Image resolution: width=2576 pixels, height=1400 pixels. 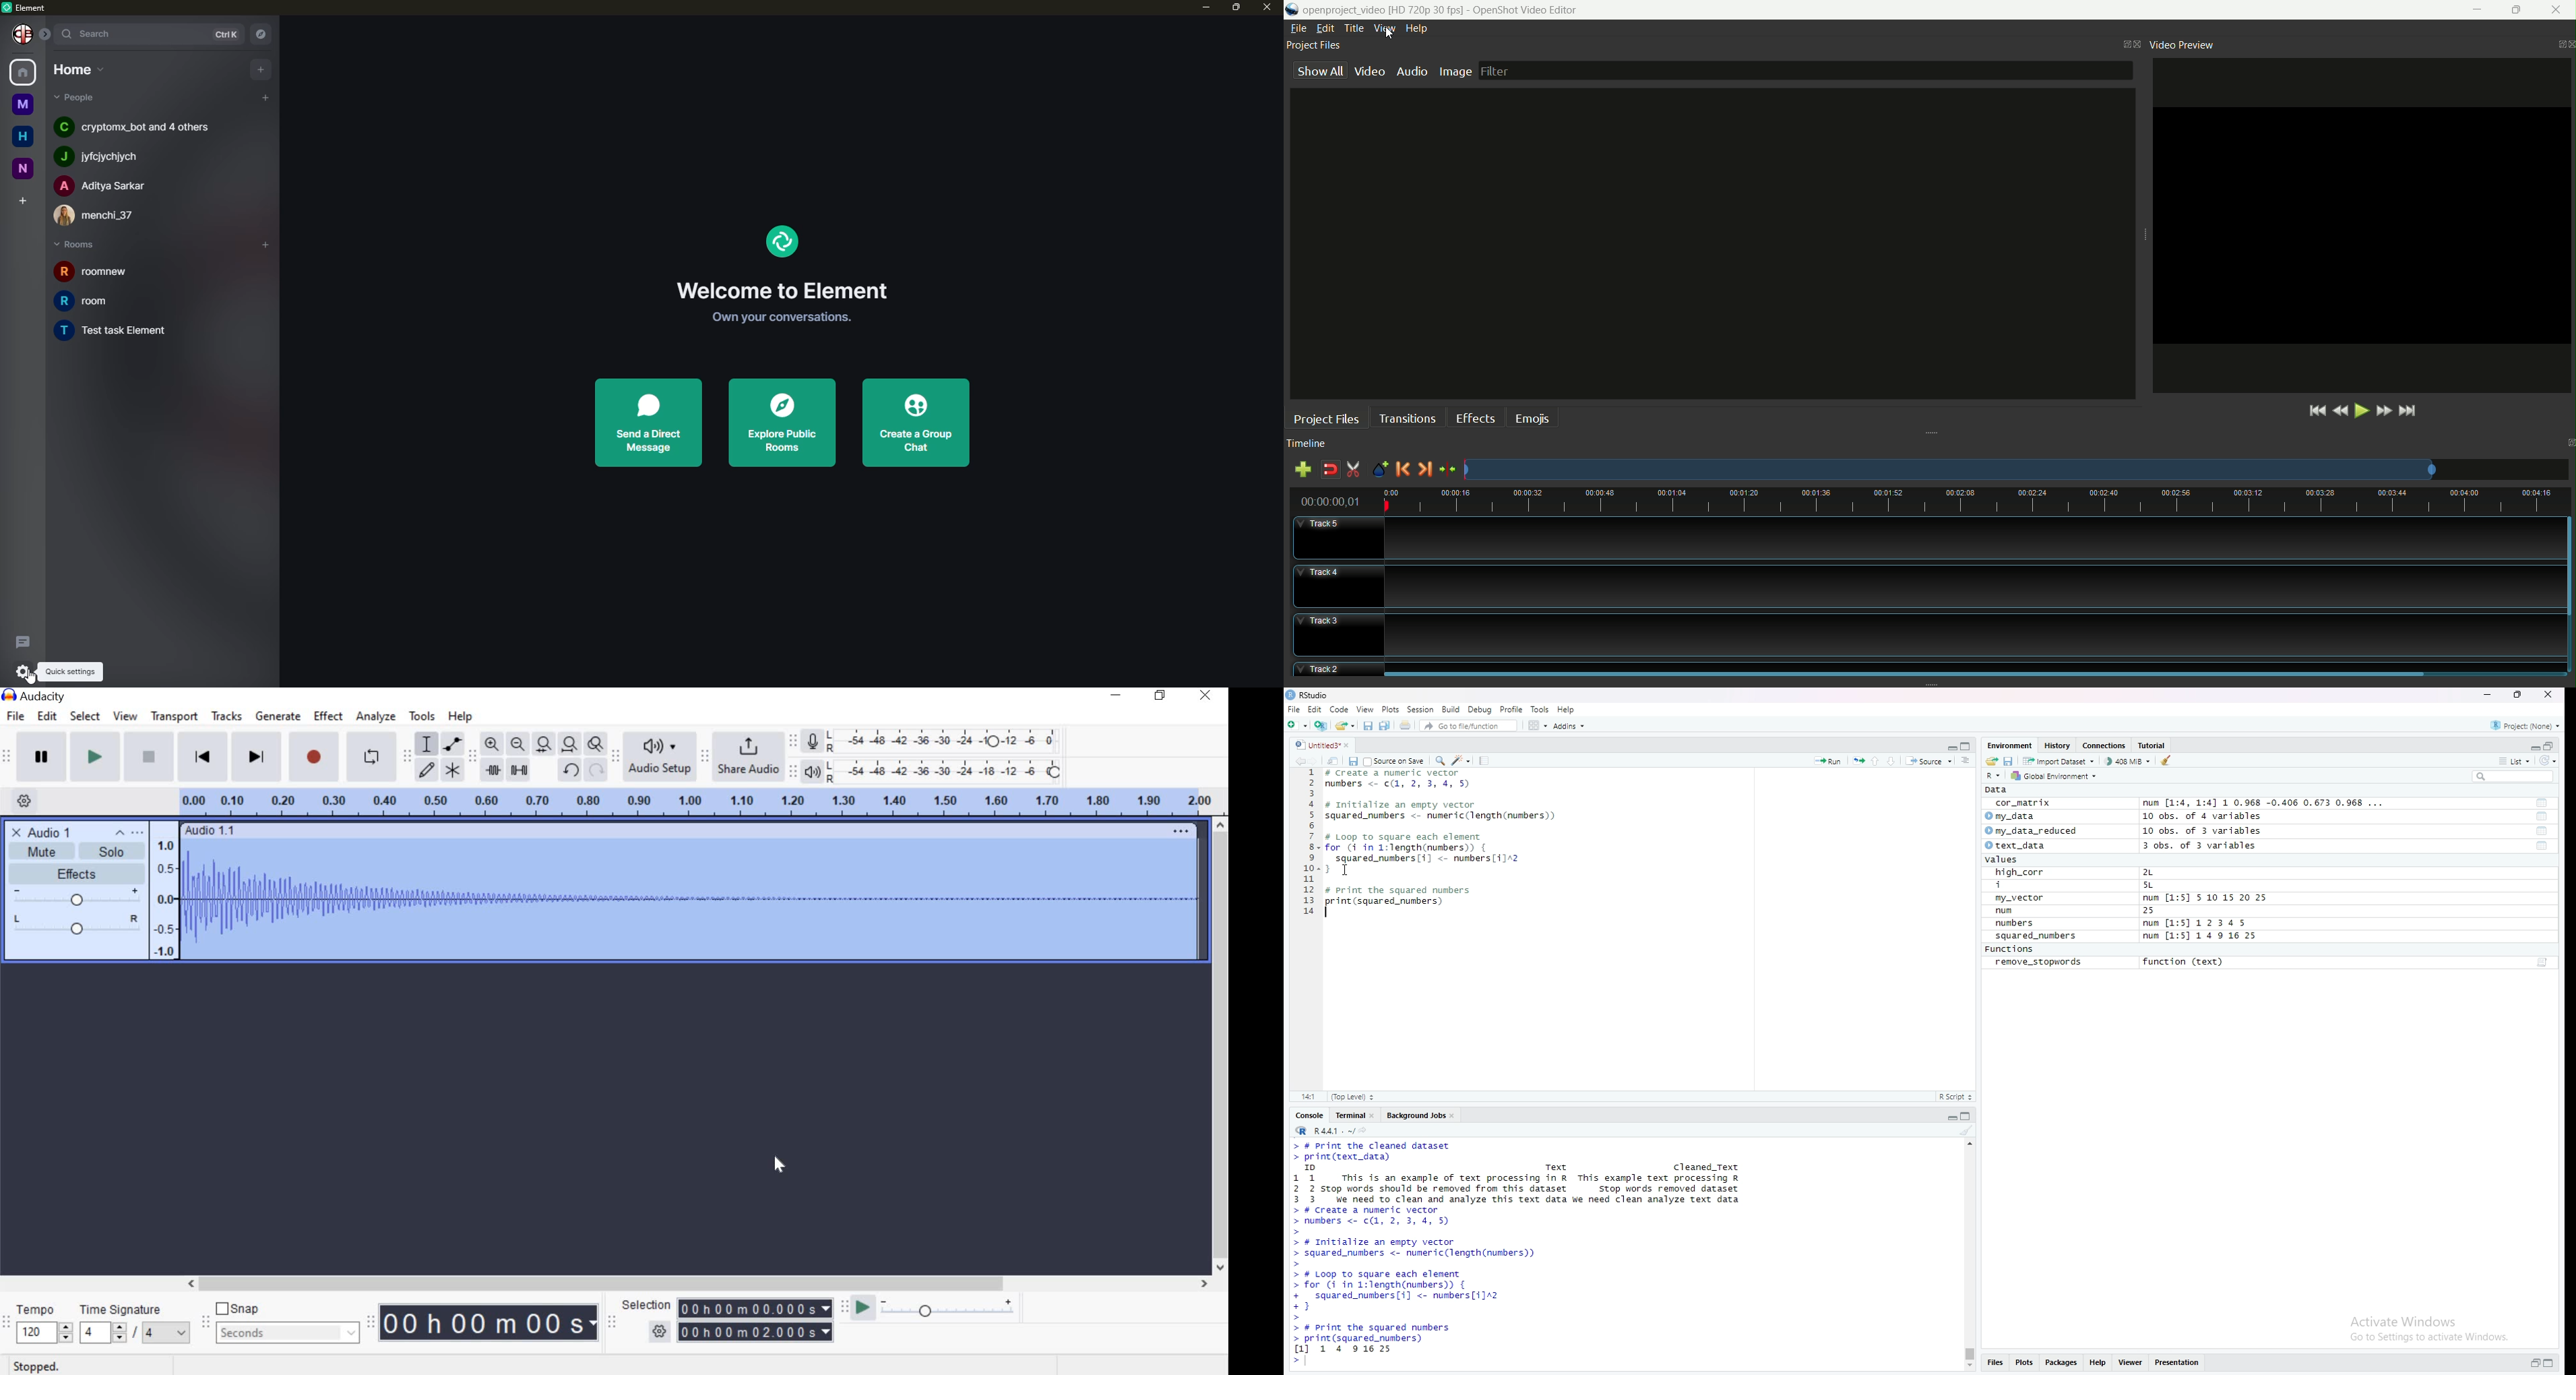 What do you see at coordinates (1308, 1096) in the screenshot?
I see `14:1` at bounding box center [1308, 1096].